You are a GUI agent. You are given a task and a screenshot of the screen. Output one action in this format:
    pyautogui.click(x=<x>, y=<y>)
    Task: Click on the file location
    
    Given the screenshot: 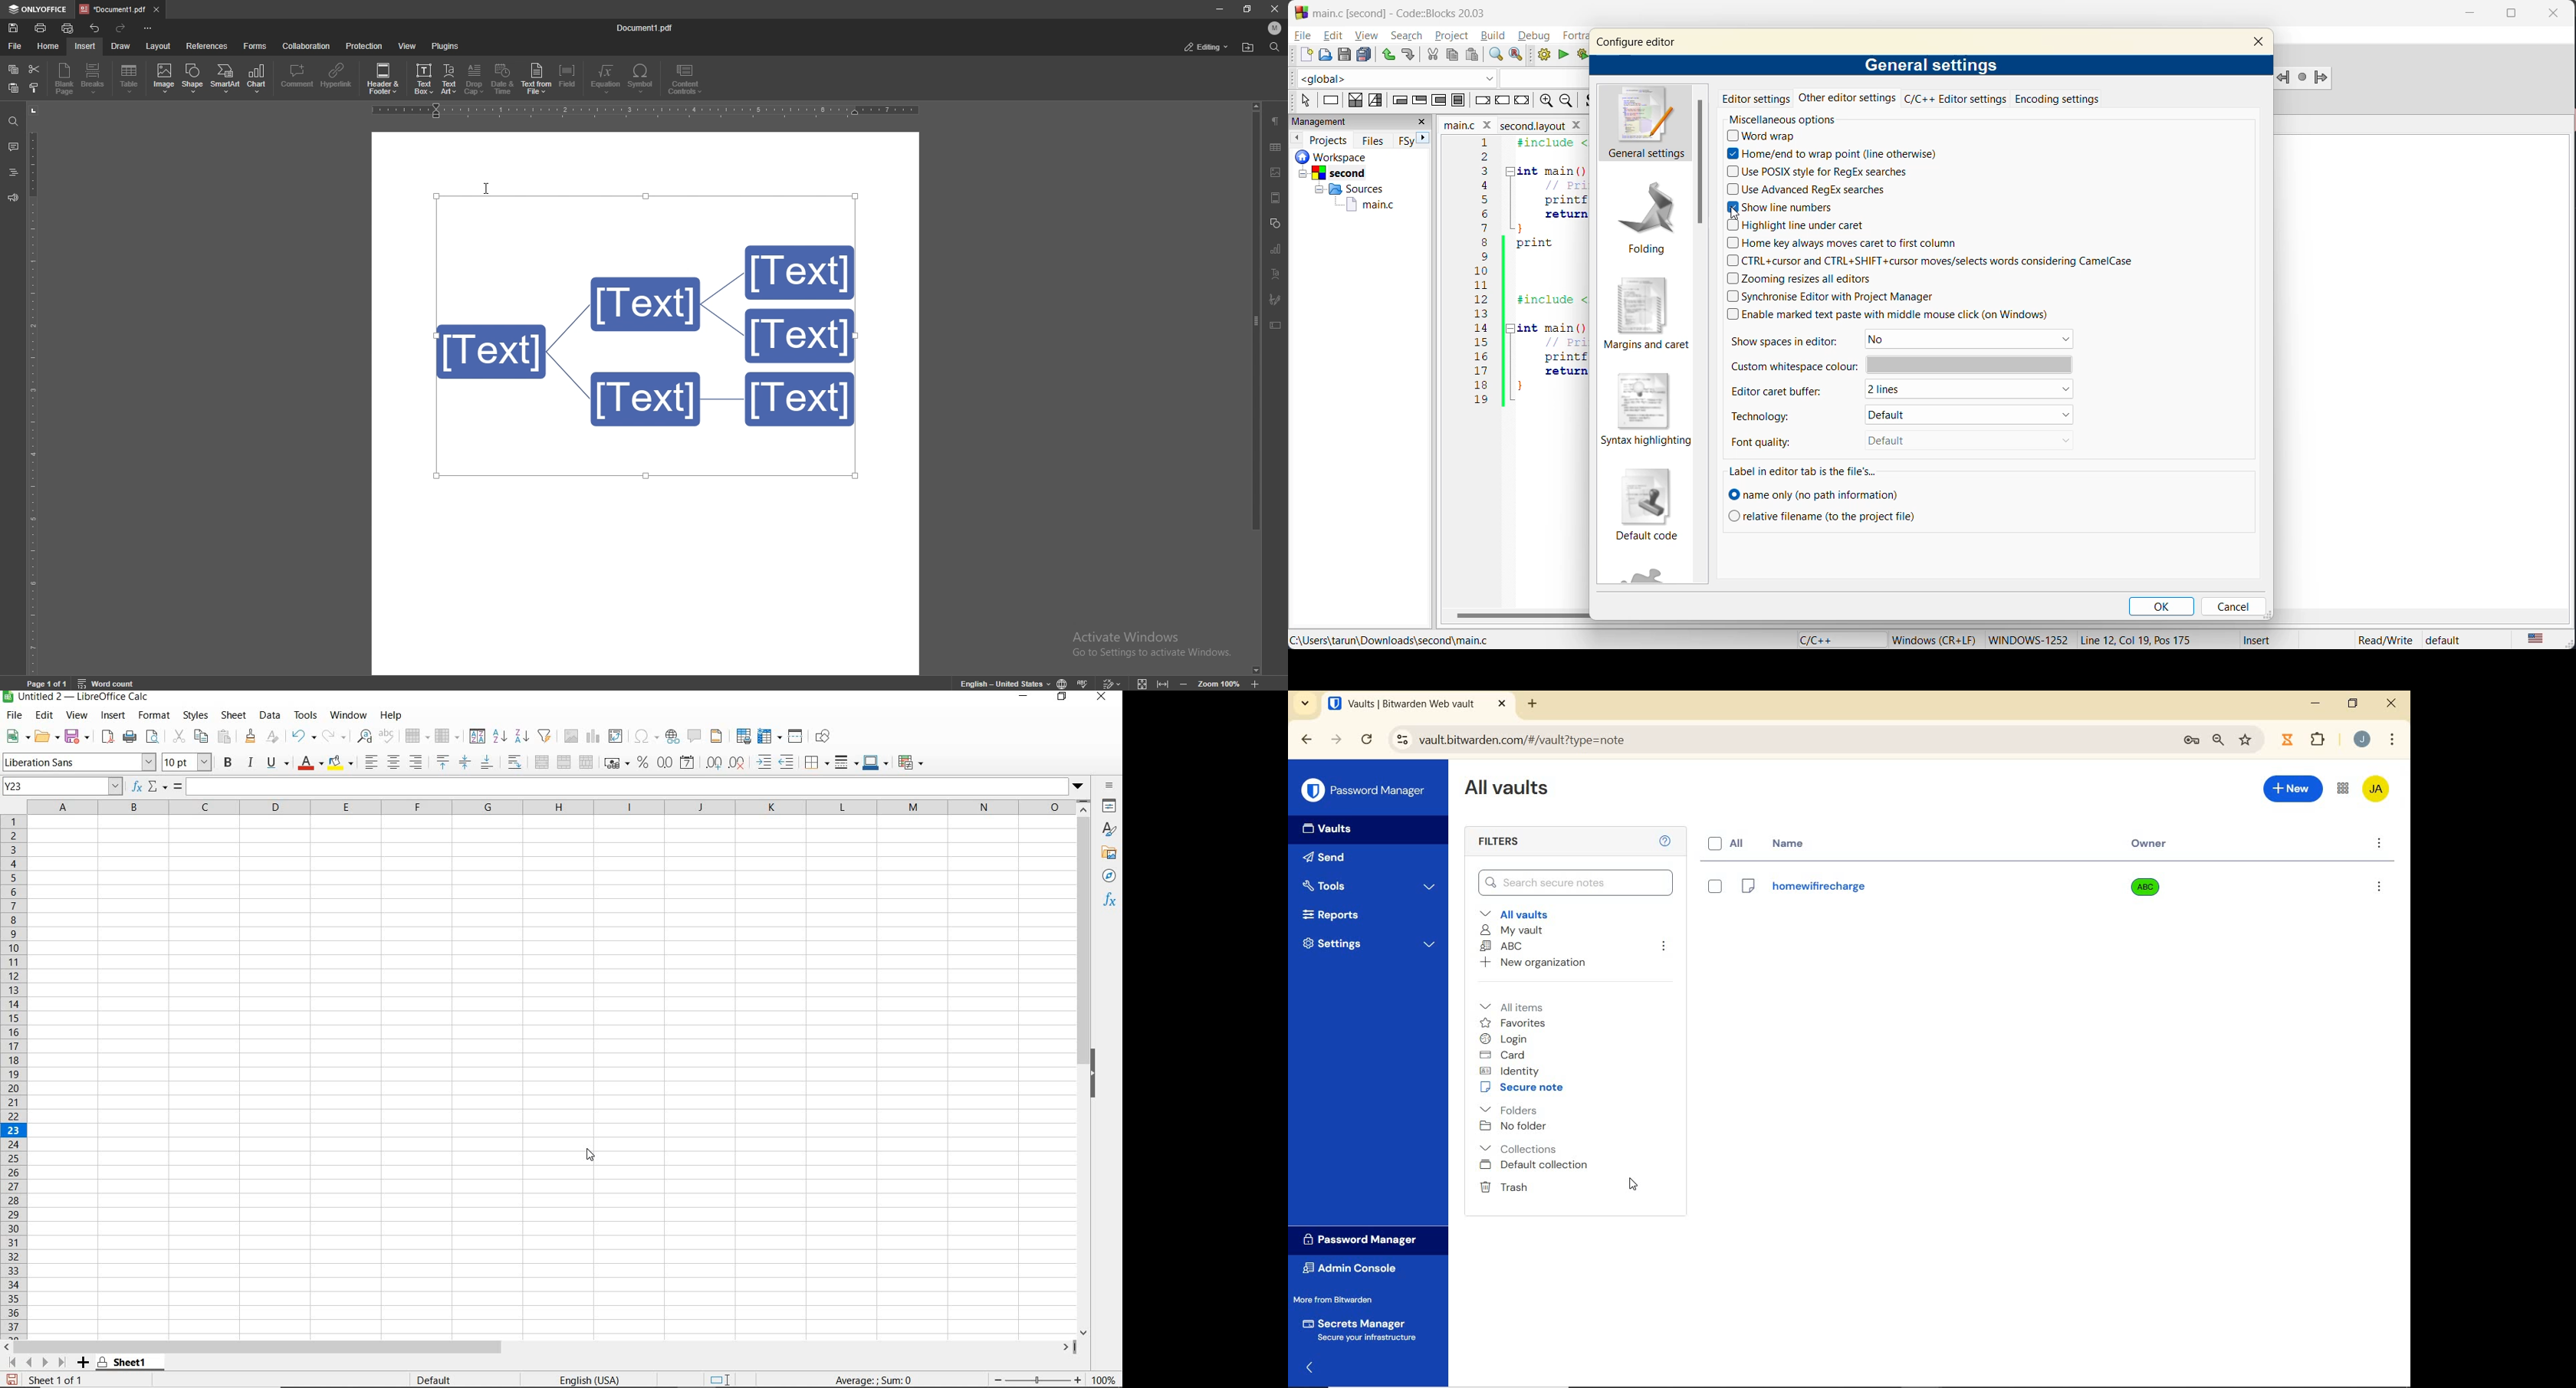 What is the action you would take?
    pyautogui.click(x=1393, y=641)
    